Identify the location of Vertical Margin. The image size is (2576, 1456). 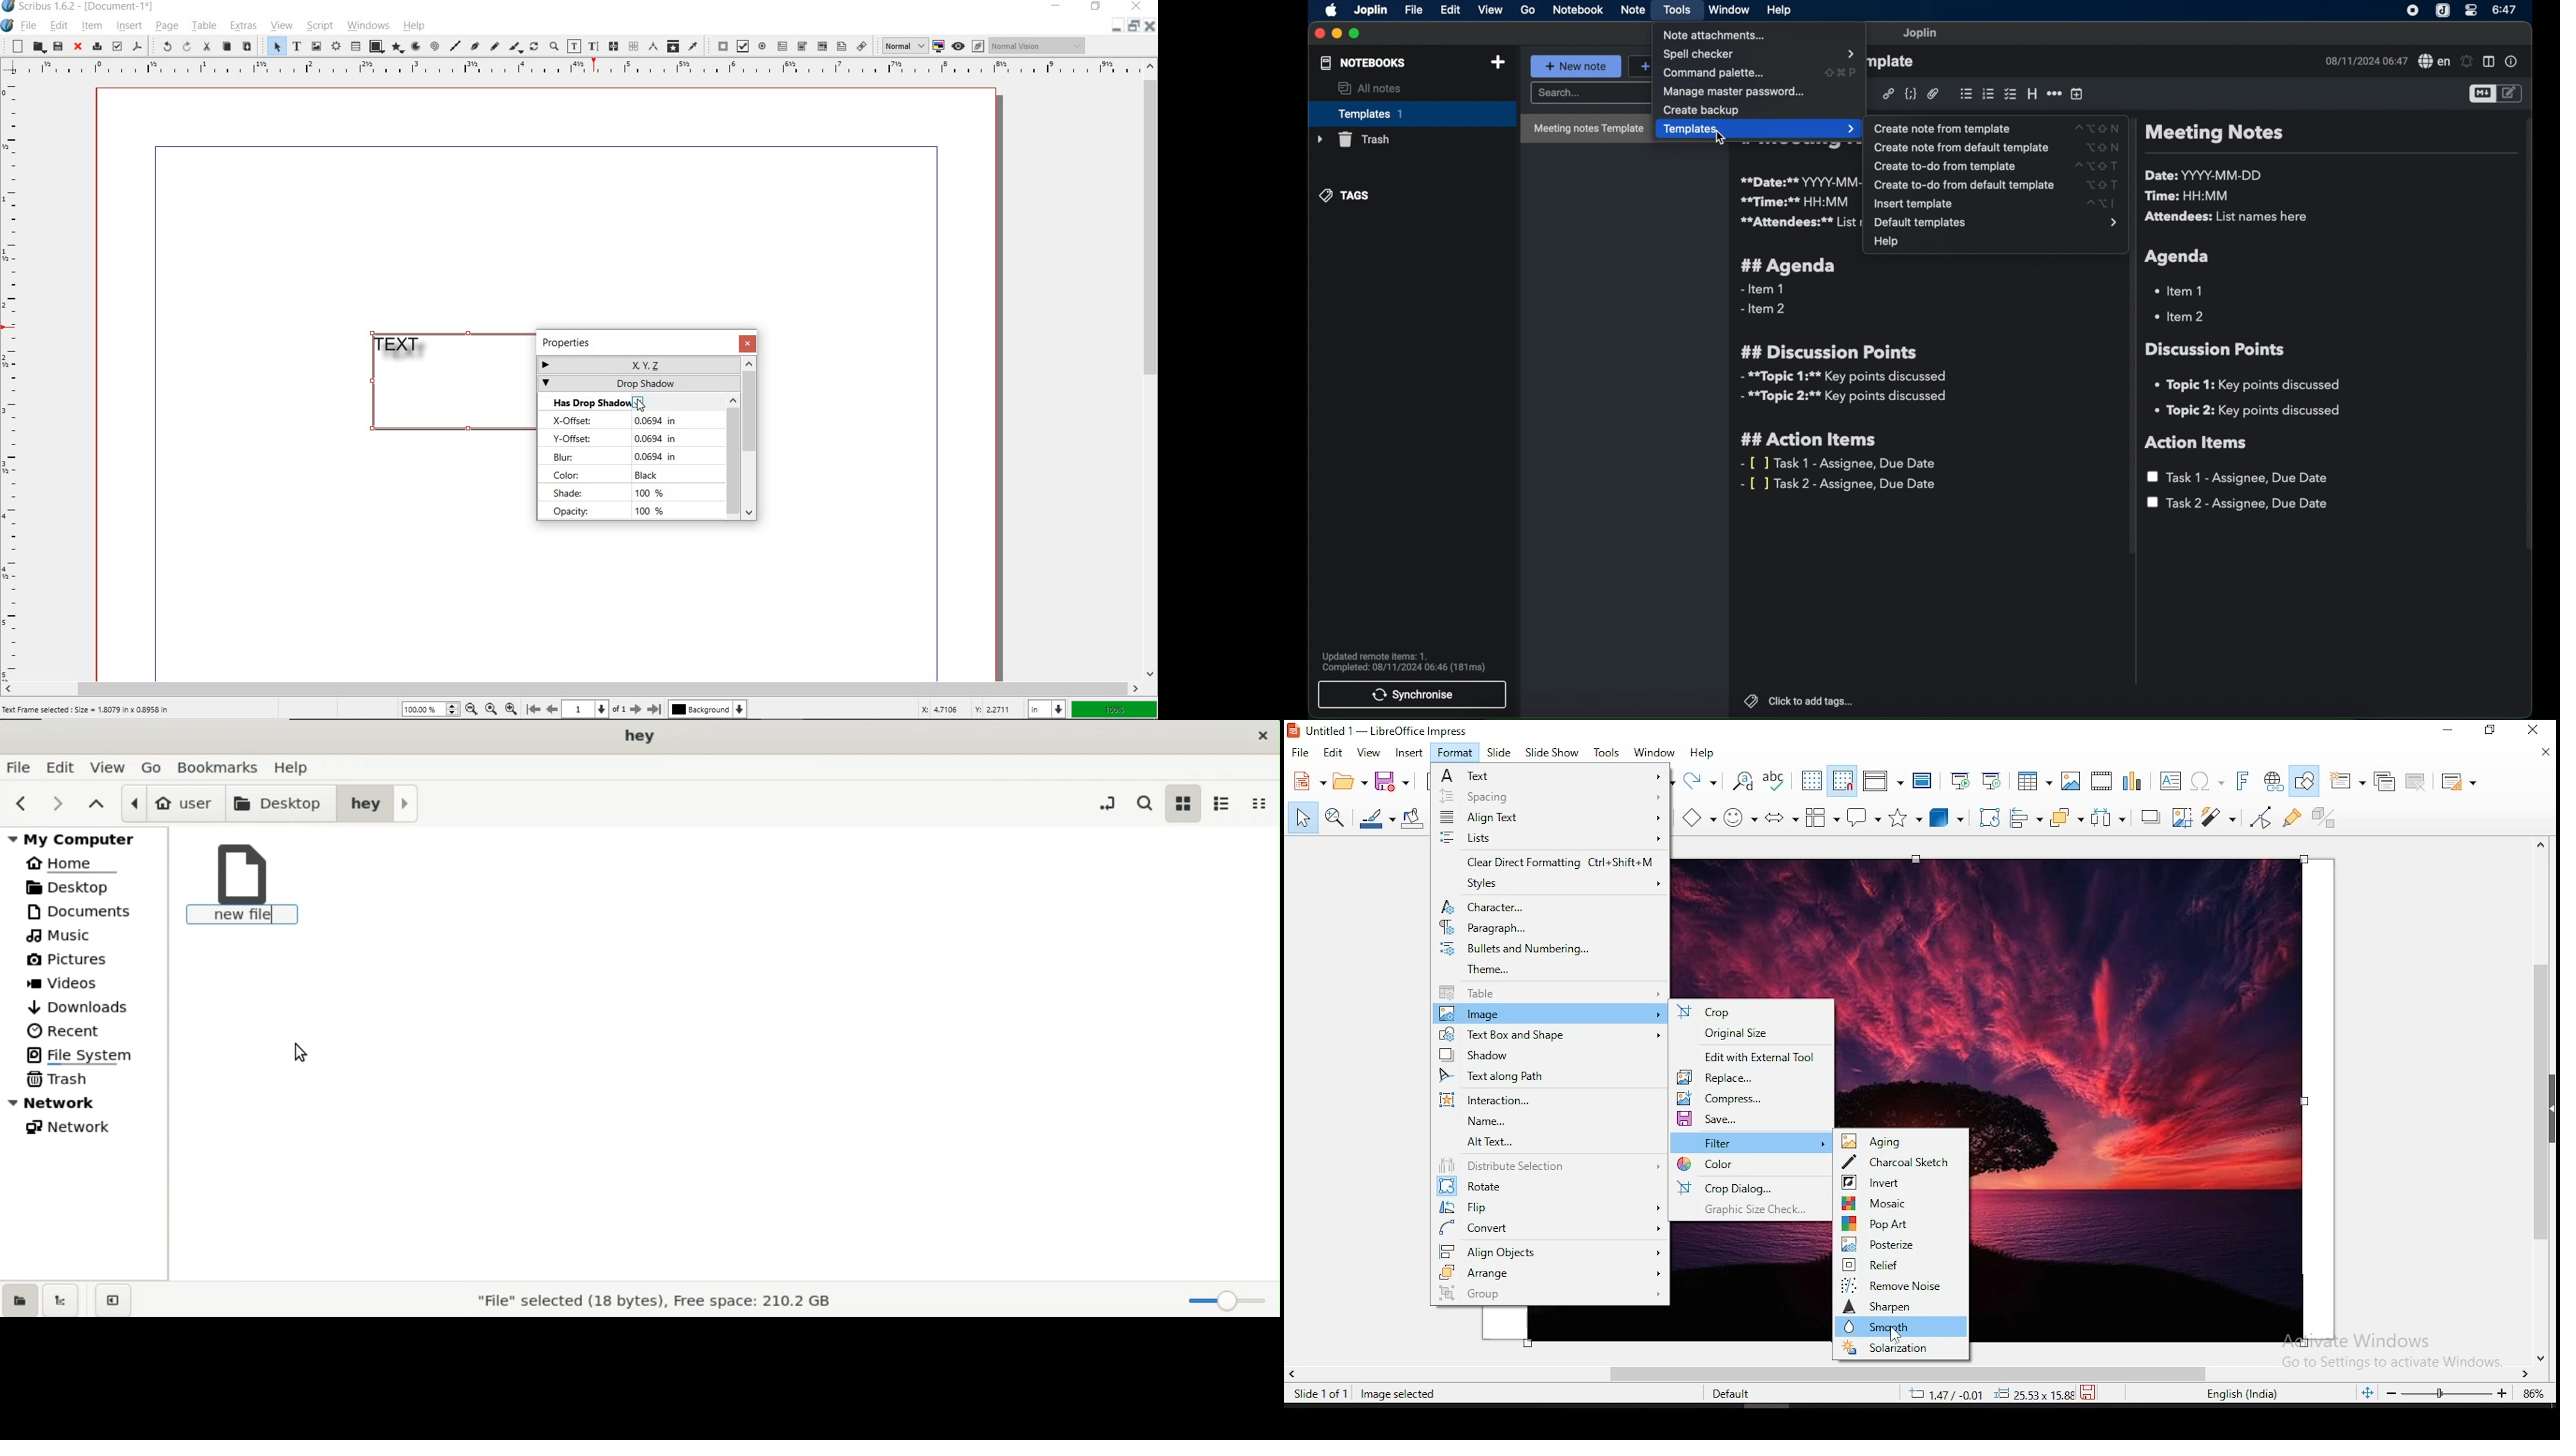
(16, 379).